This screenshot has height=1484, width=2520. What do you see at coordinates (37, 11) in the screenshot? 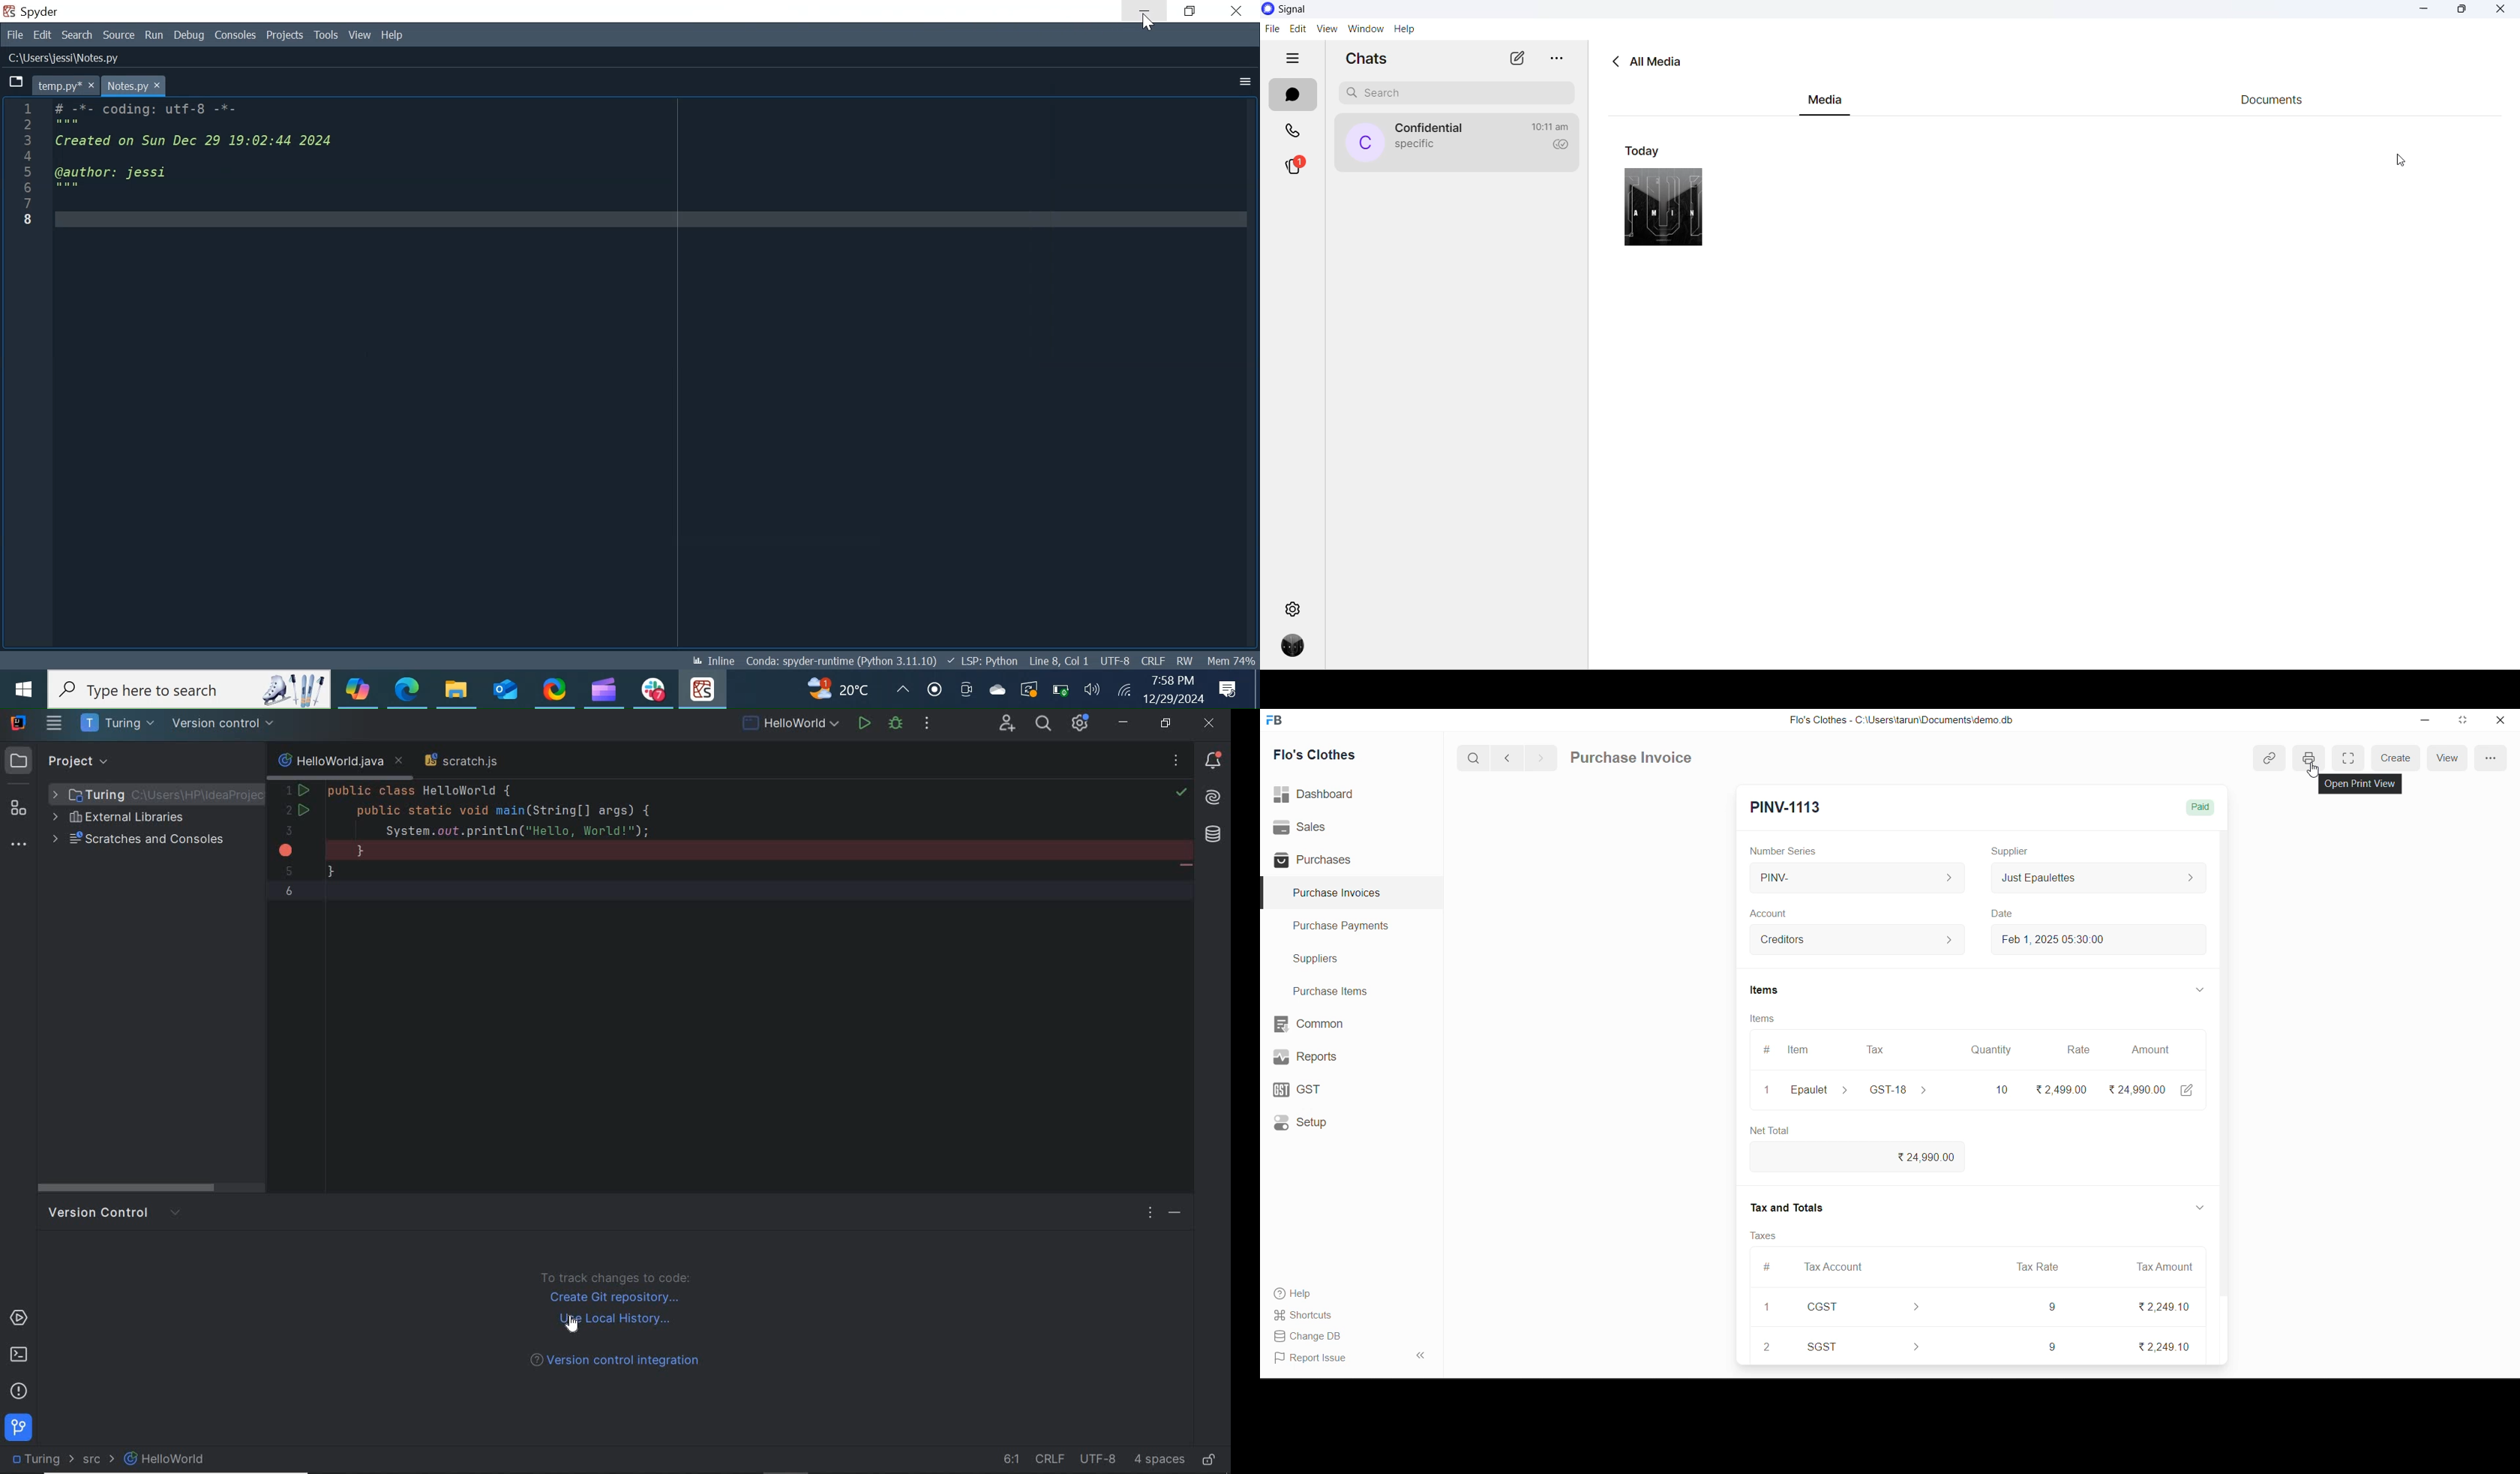
I see `Spyder` at bounding box center [37, 11].